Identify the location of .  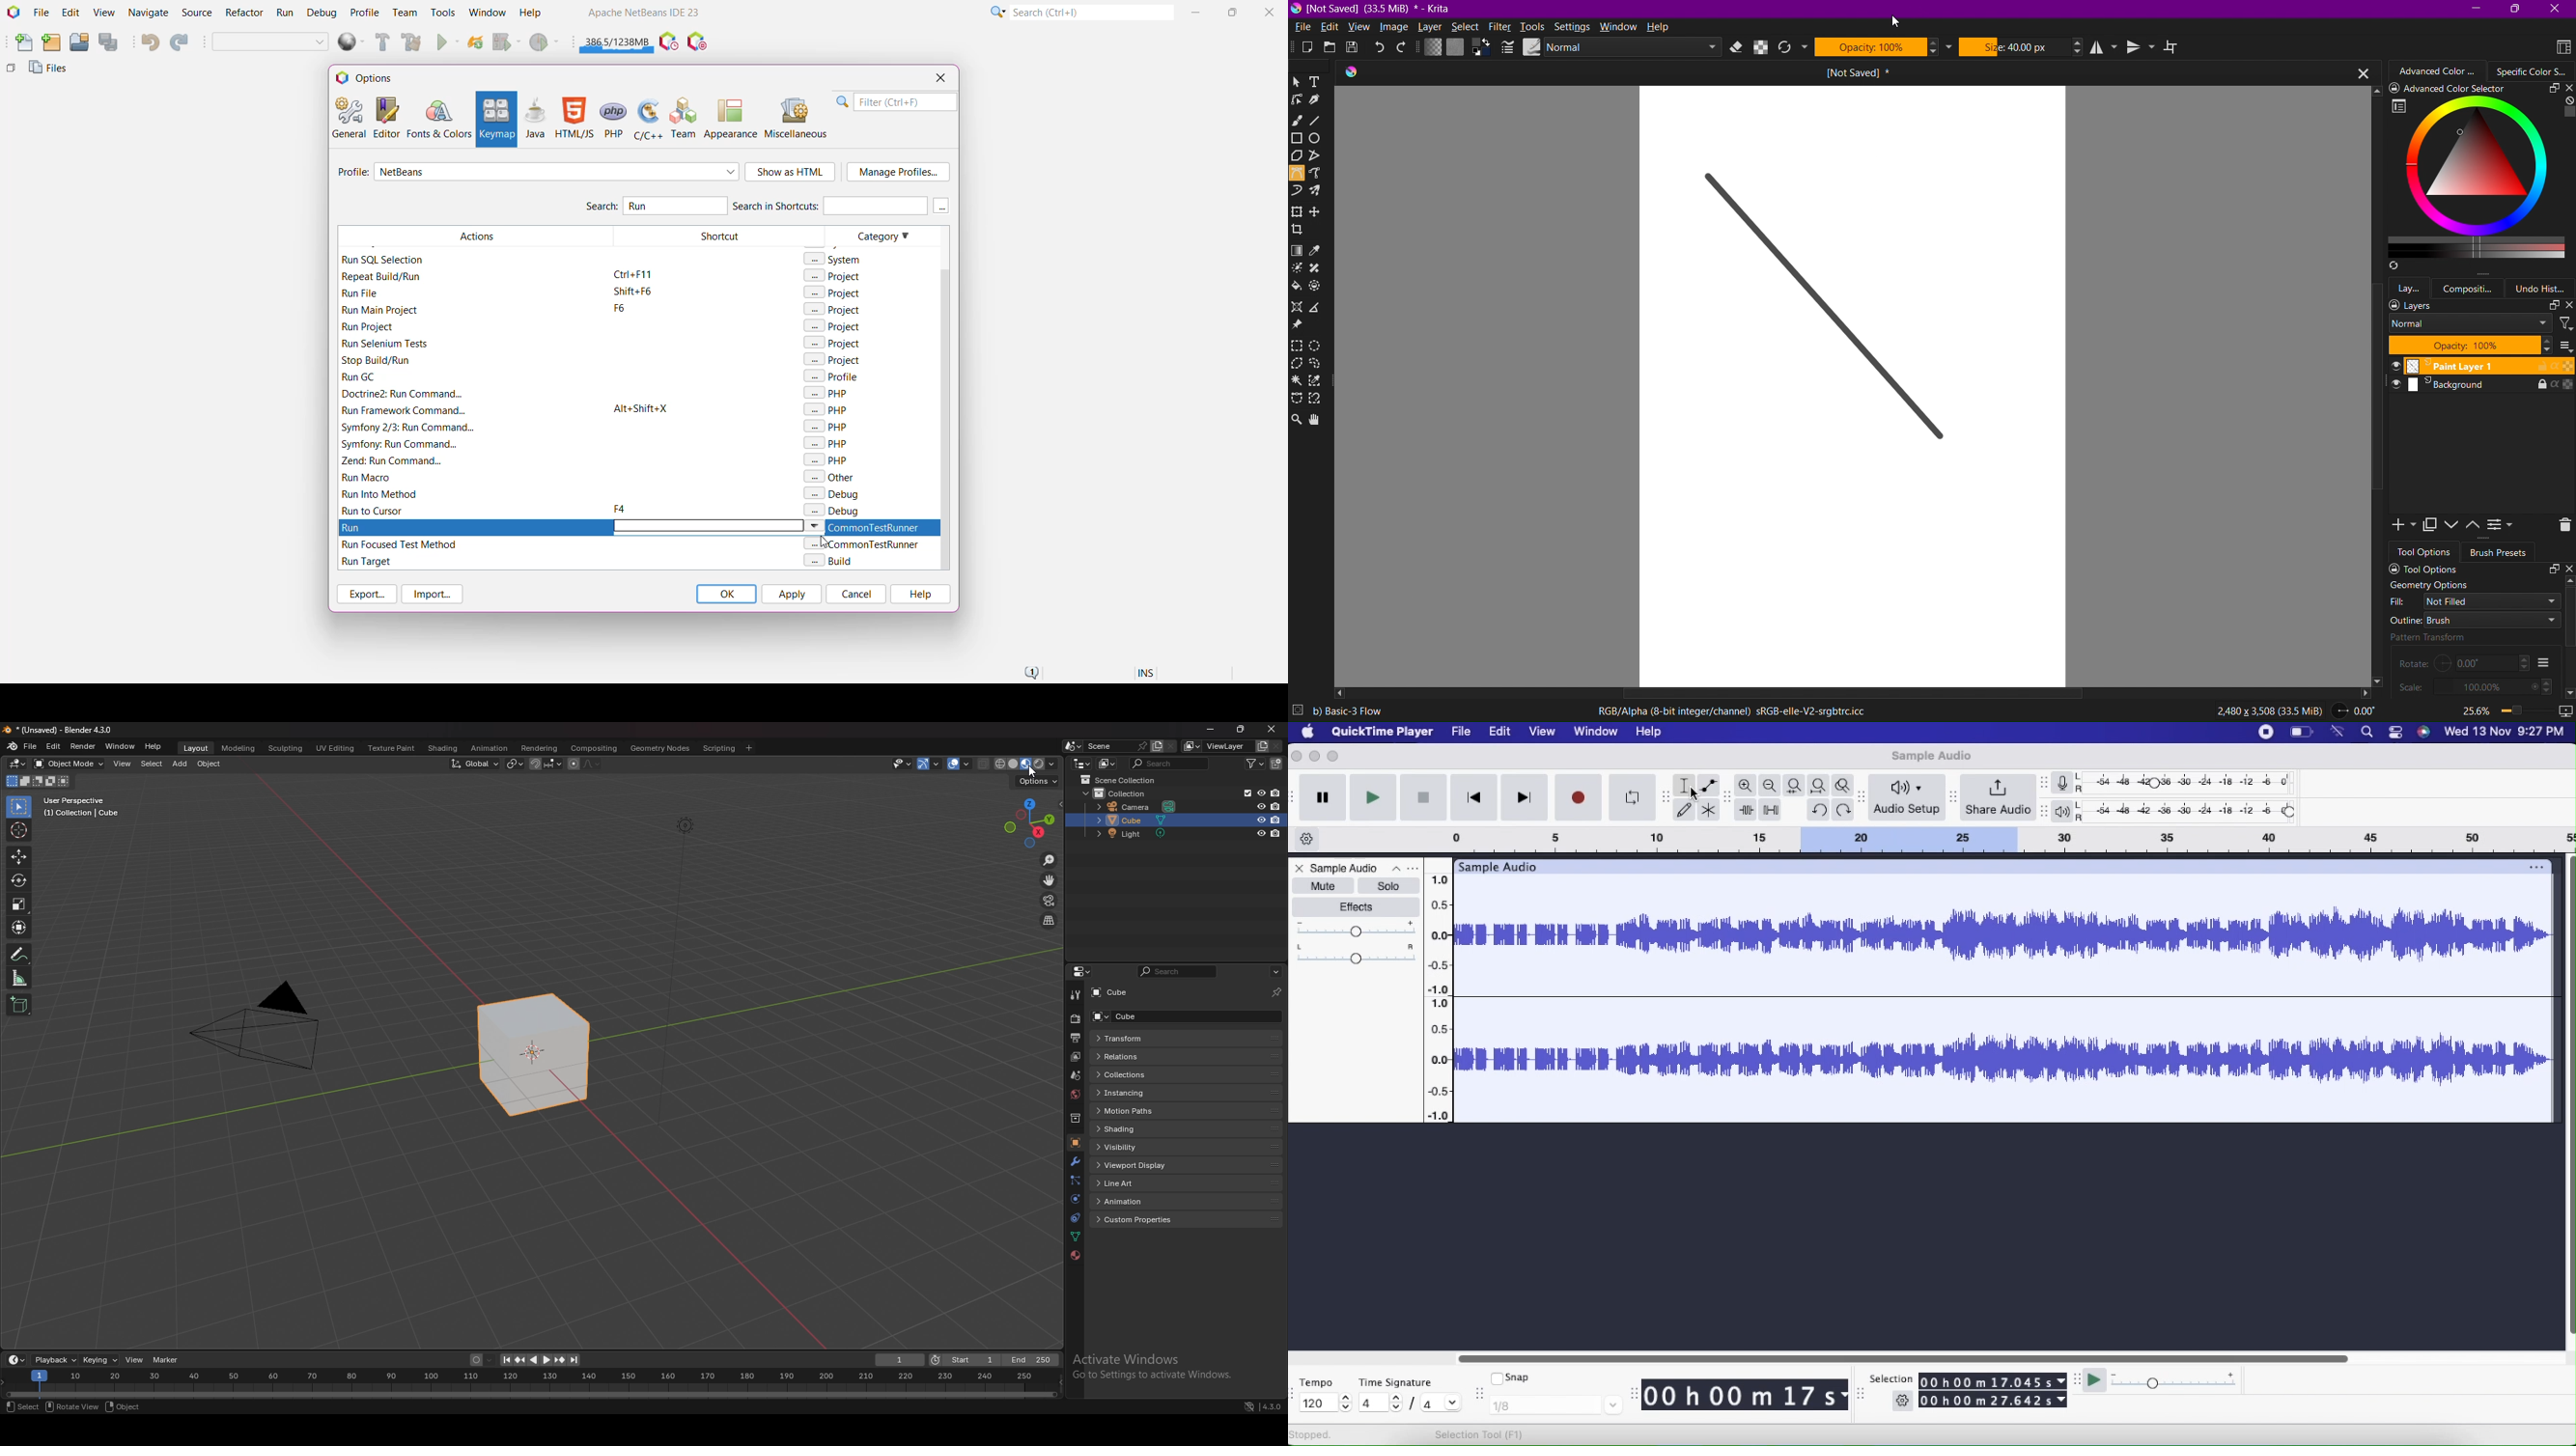
(11, 71).